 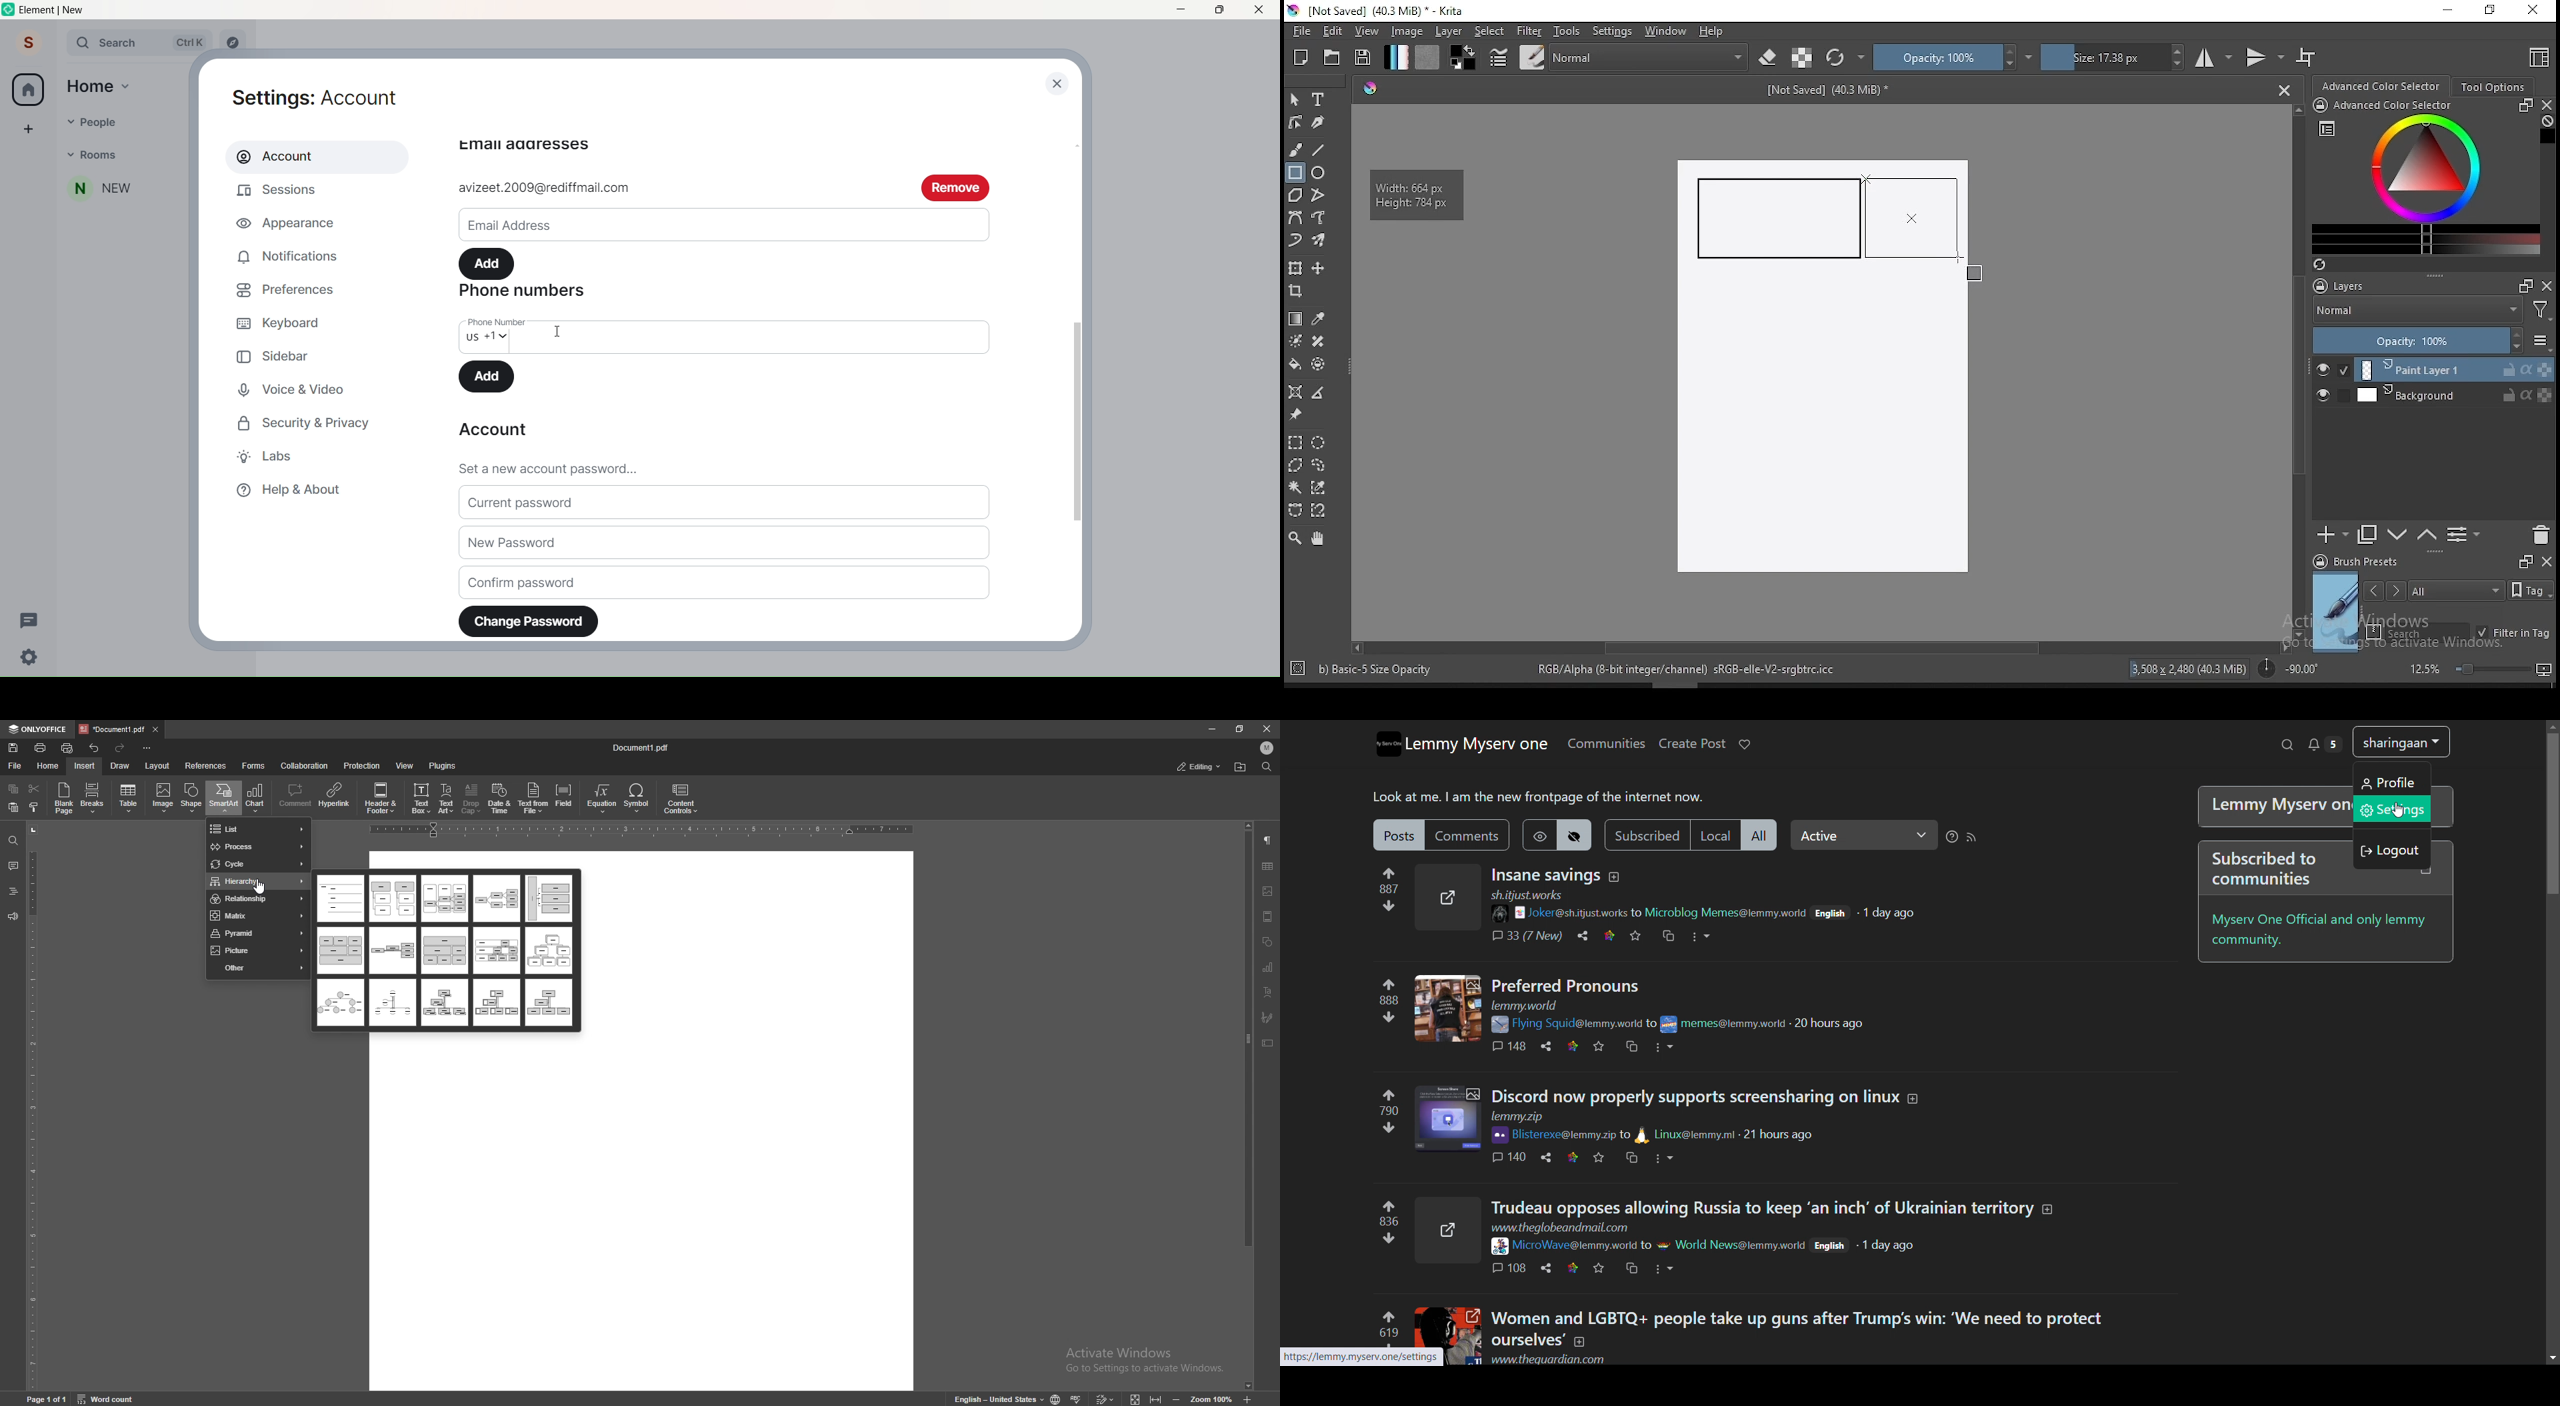 I want to click on Dropdown, so click(x=67, y=121).